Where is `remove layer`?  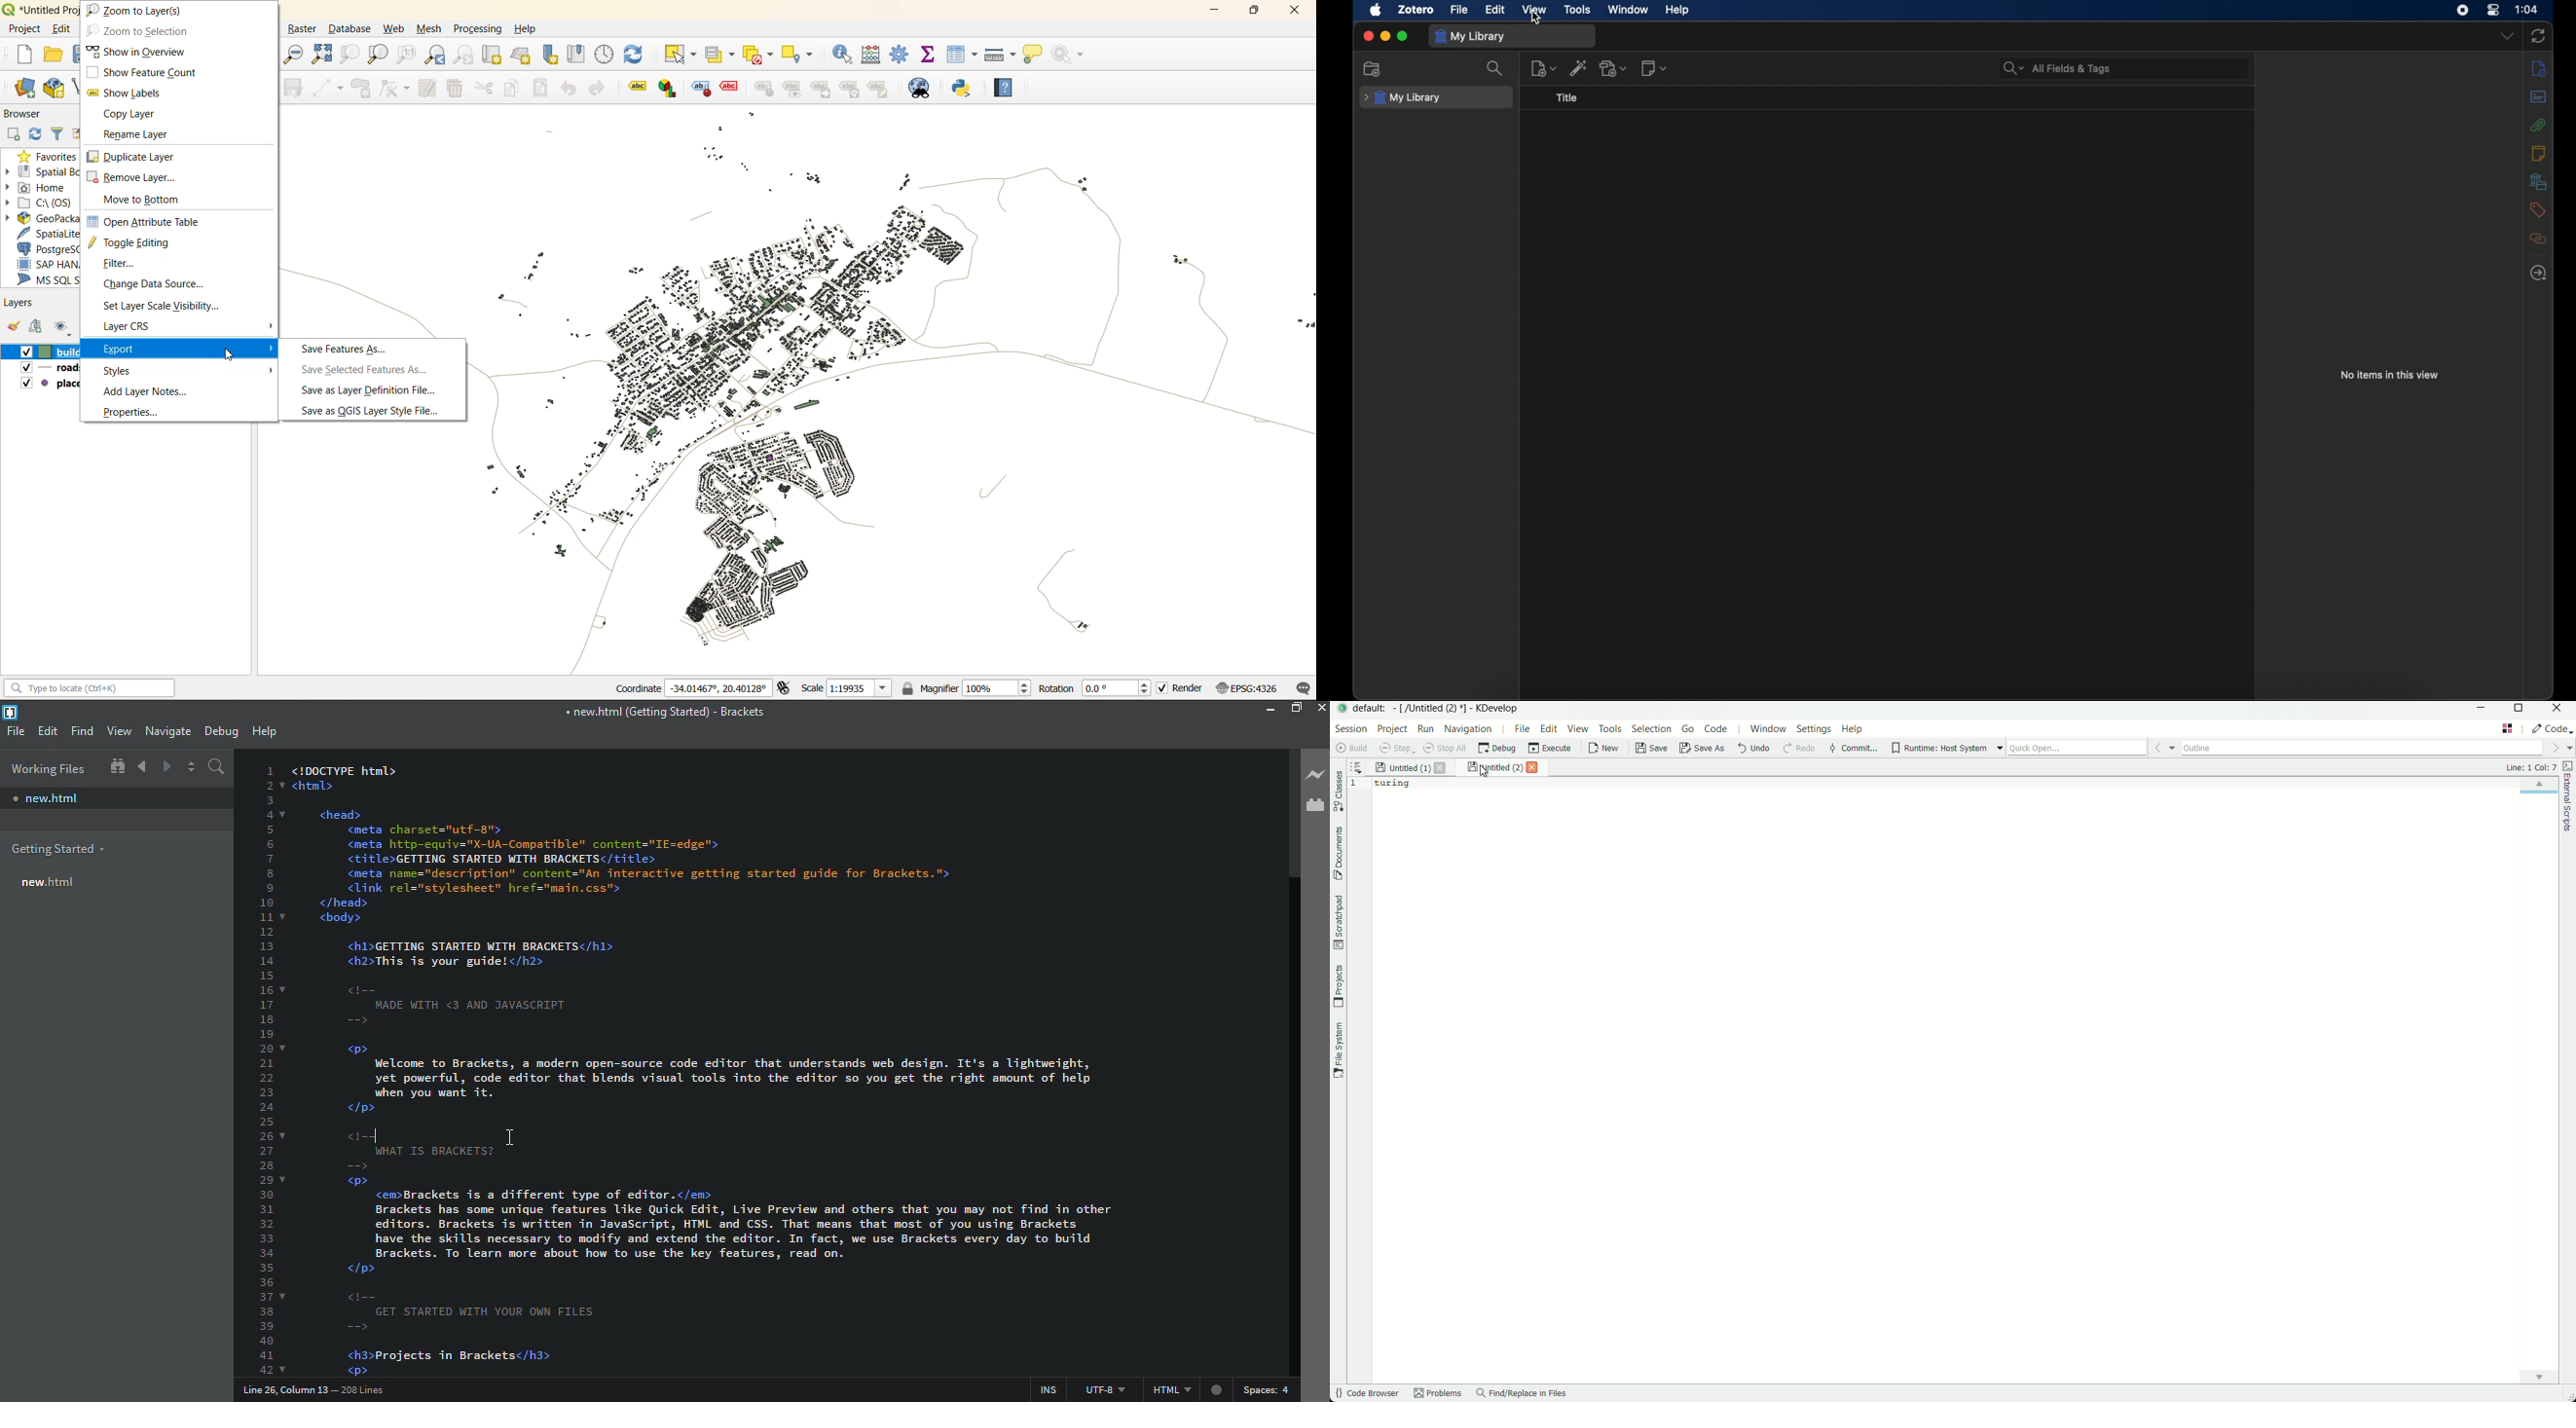 remove layer is located at coordinates (134, 178).